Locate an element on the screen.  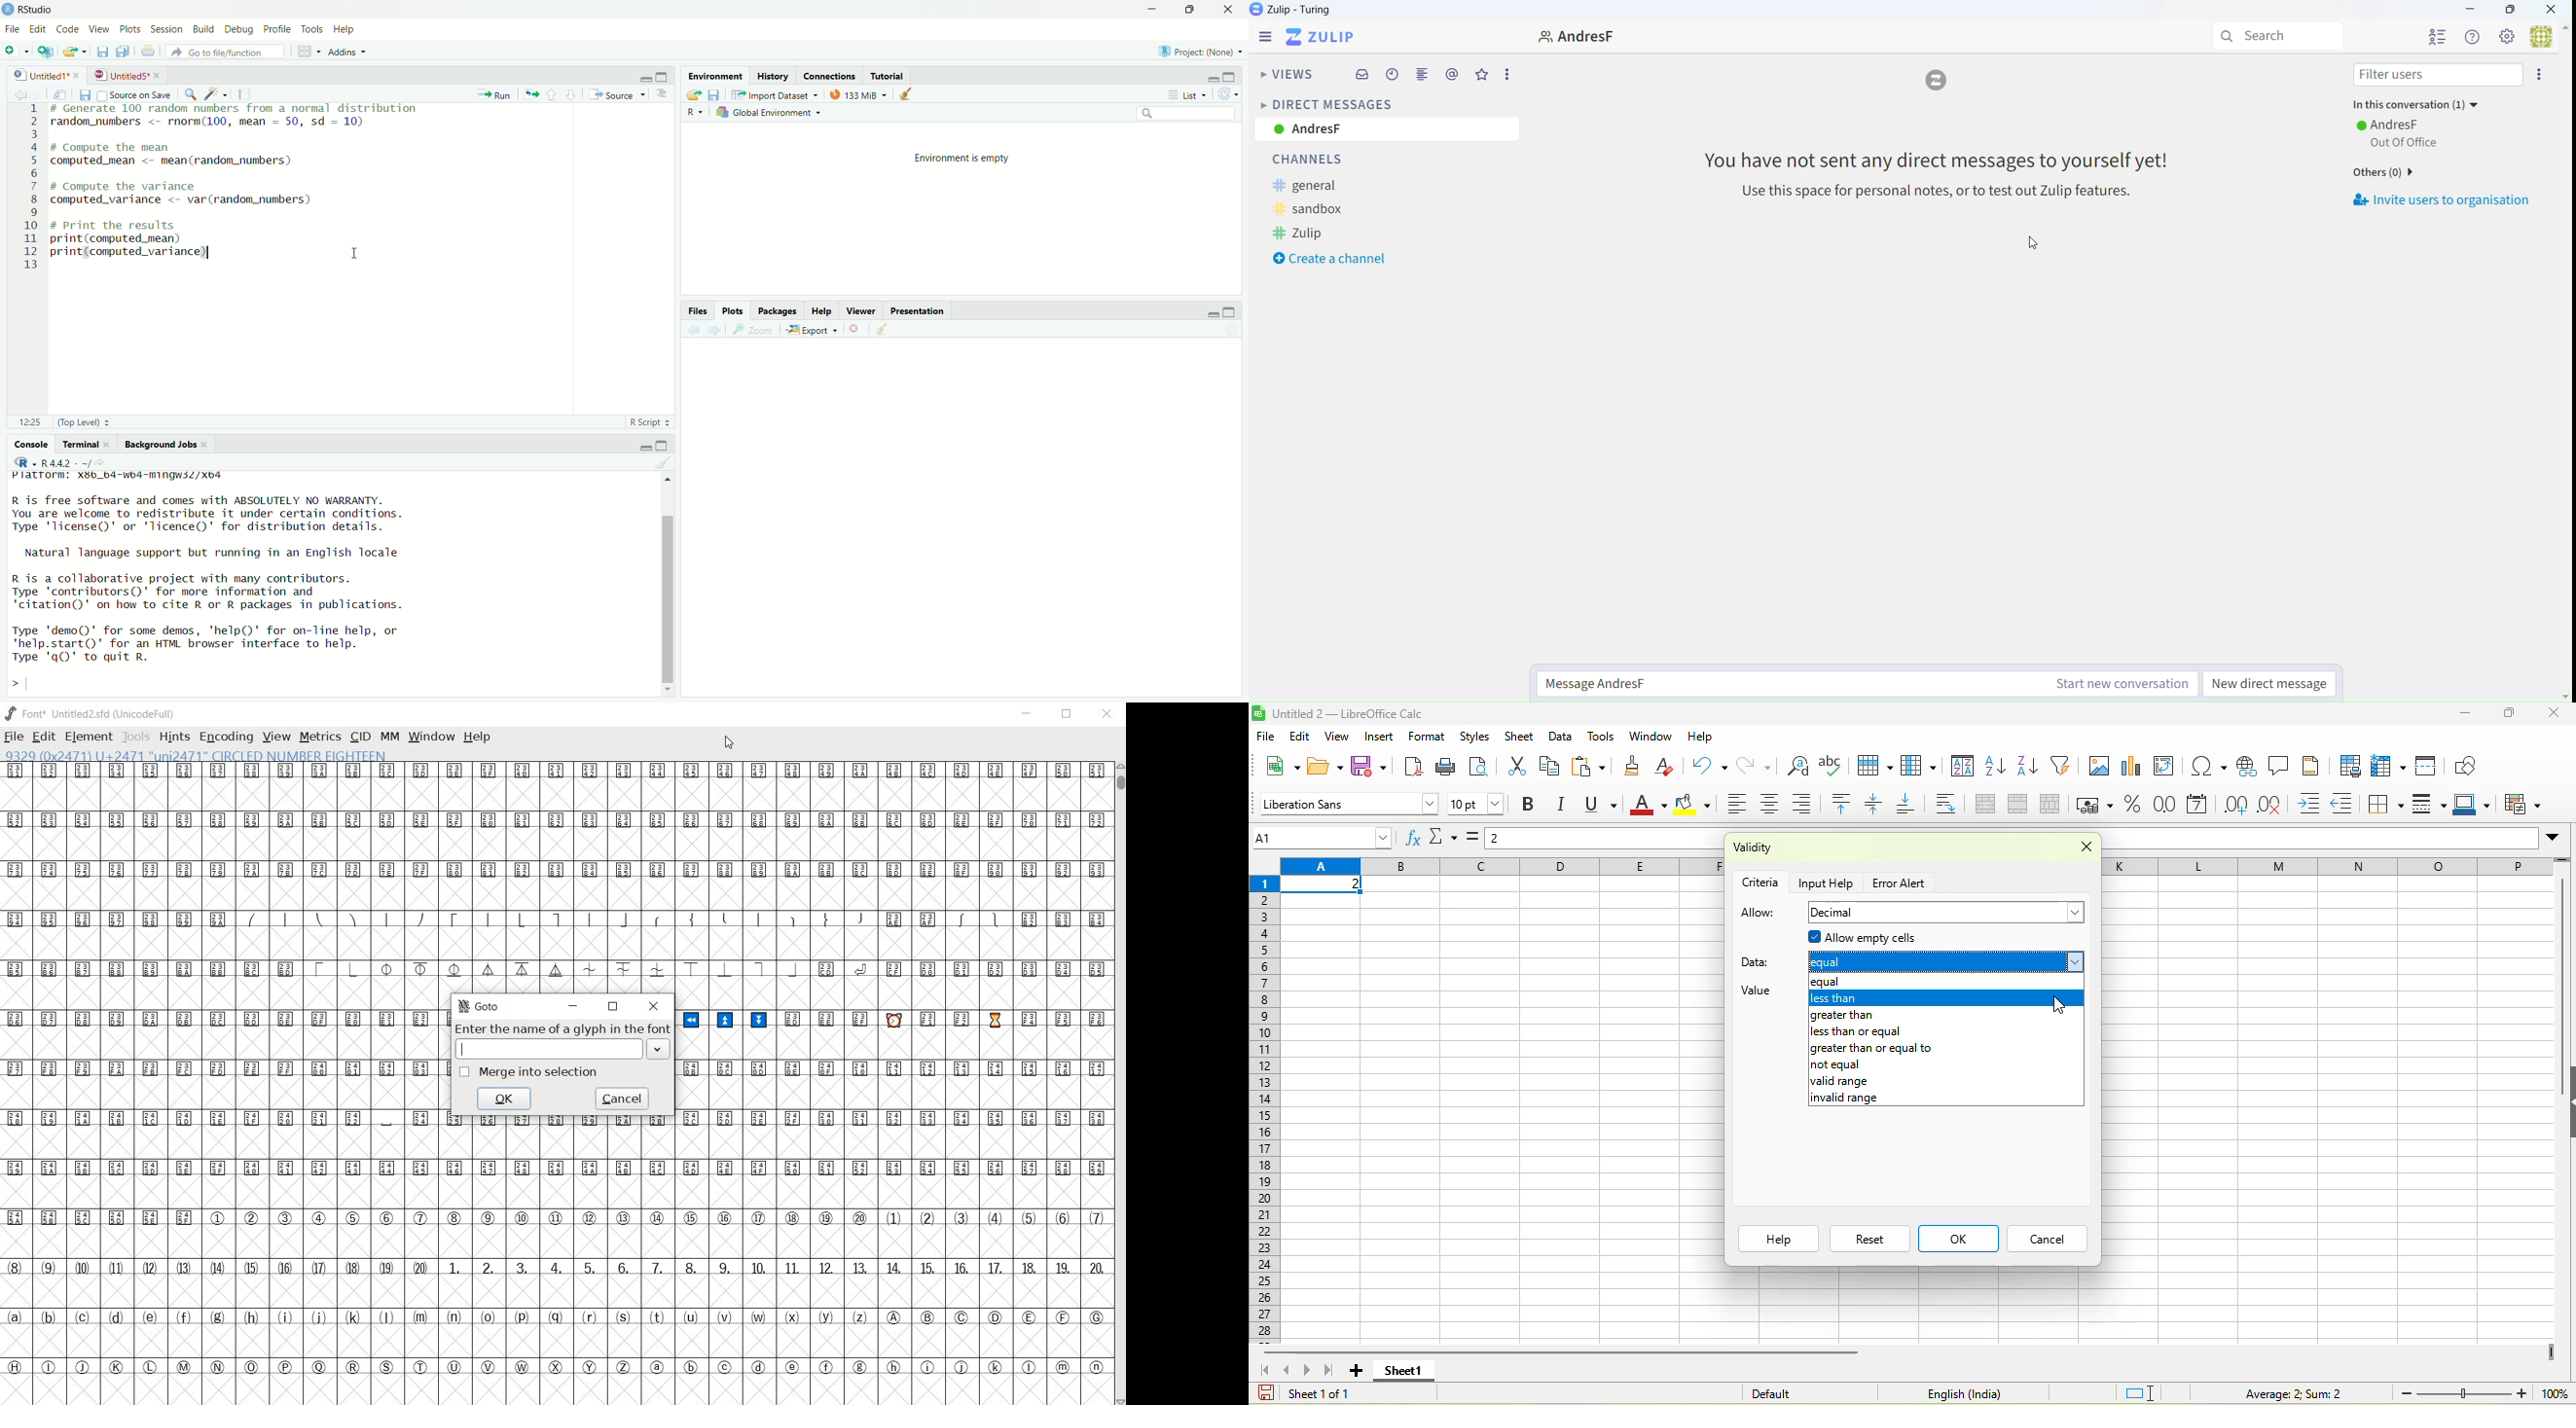
greater than is located at coordinates (1946, 1015).